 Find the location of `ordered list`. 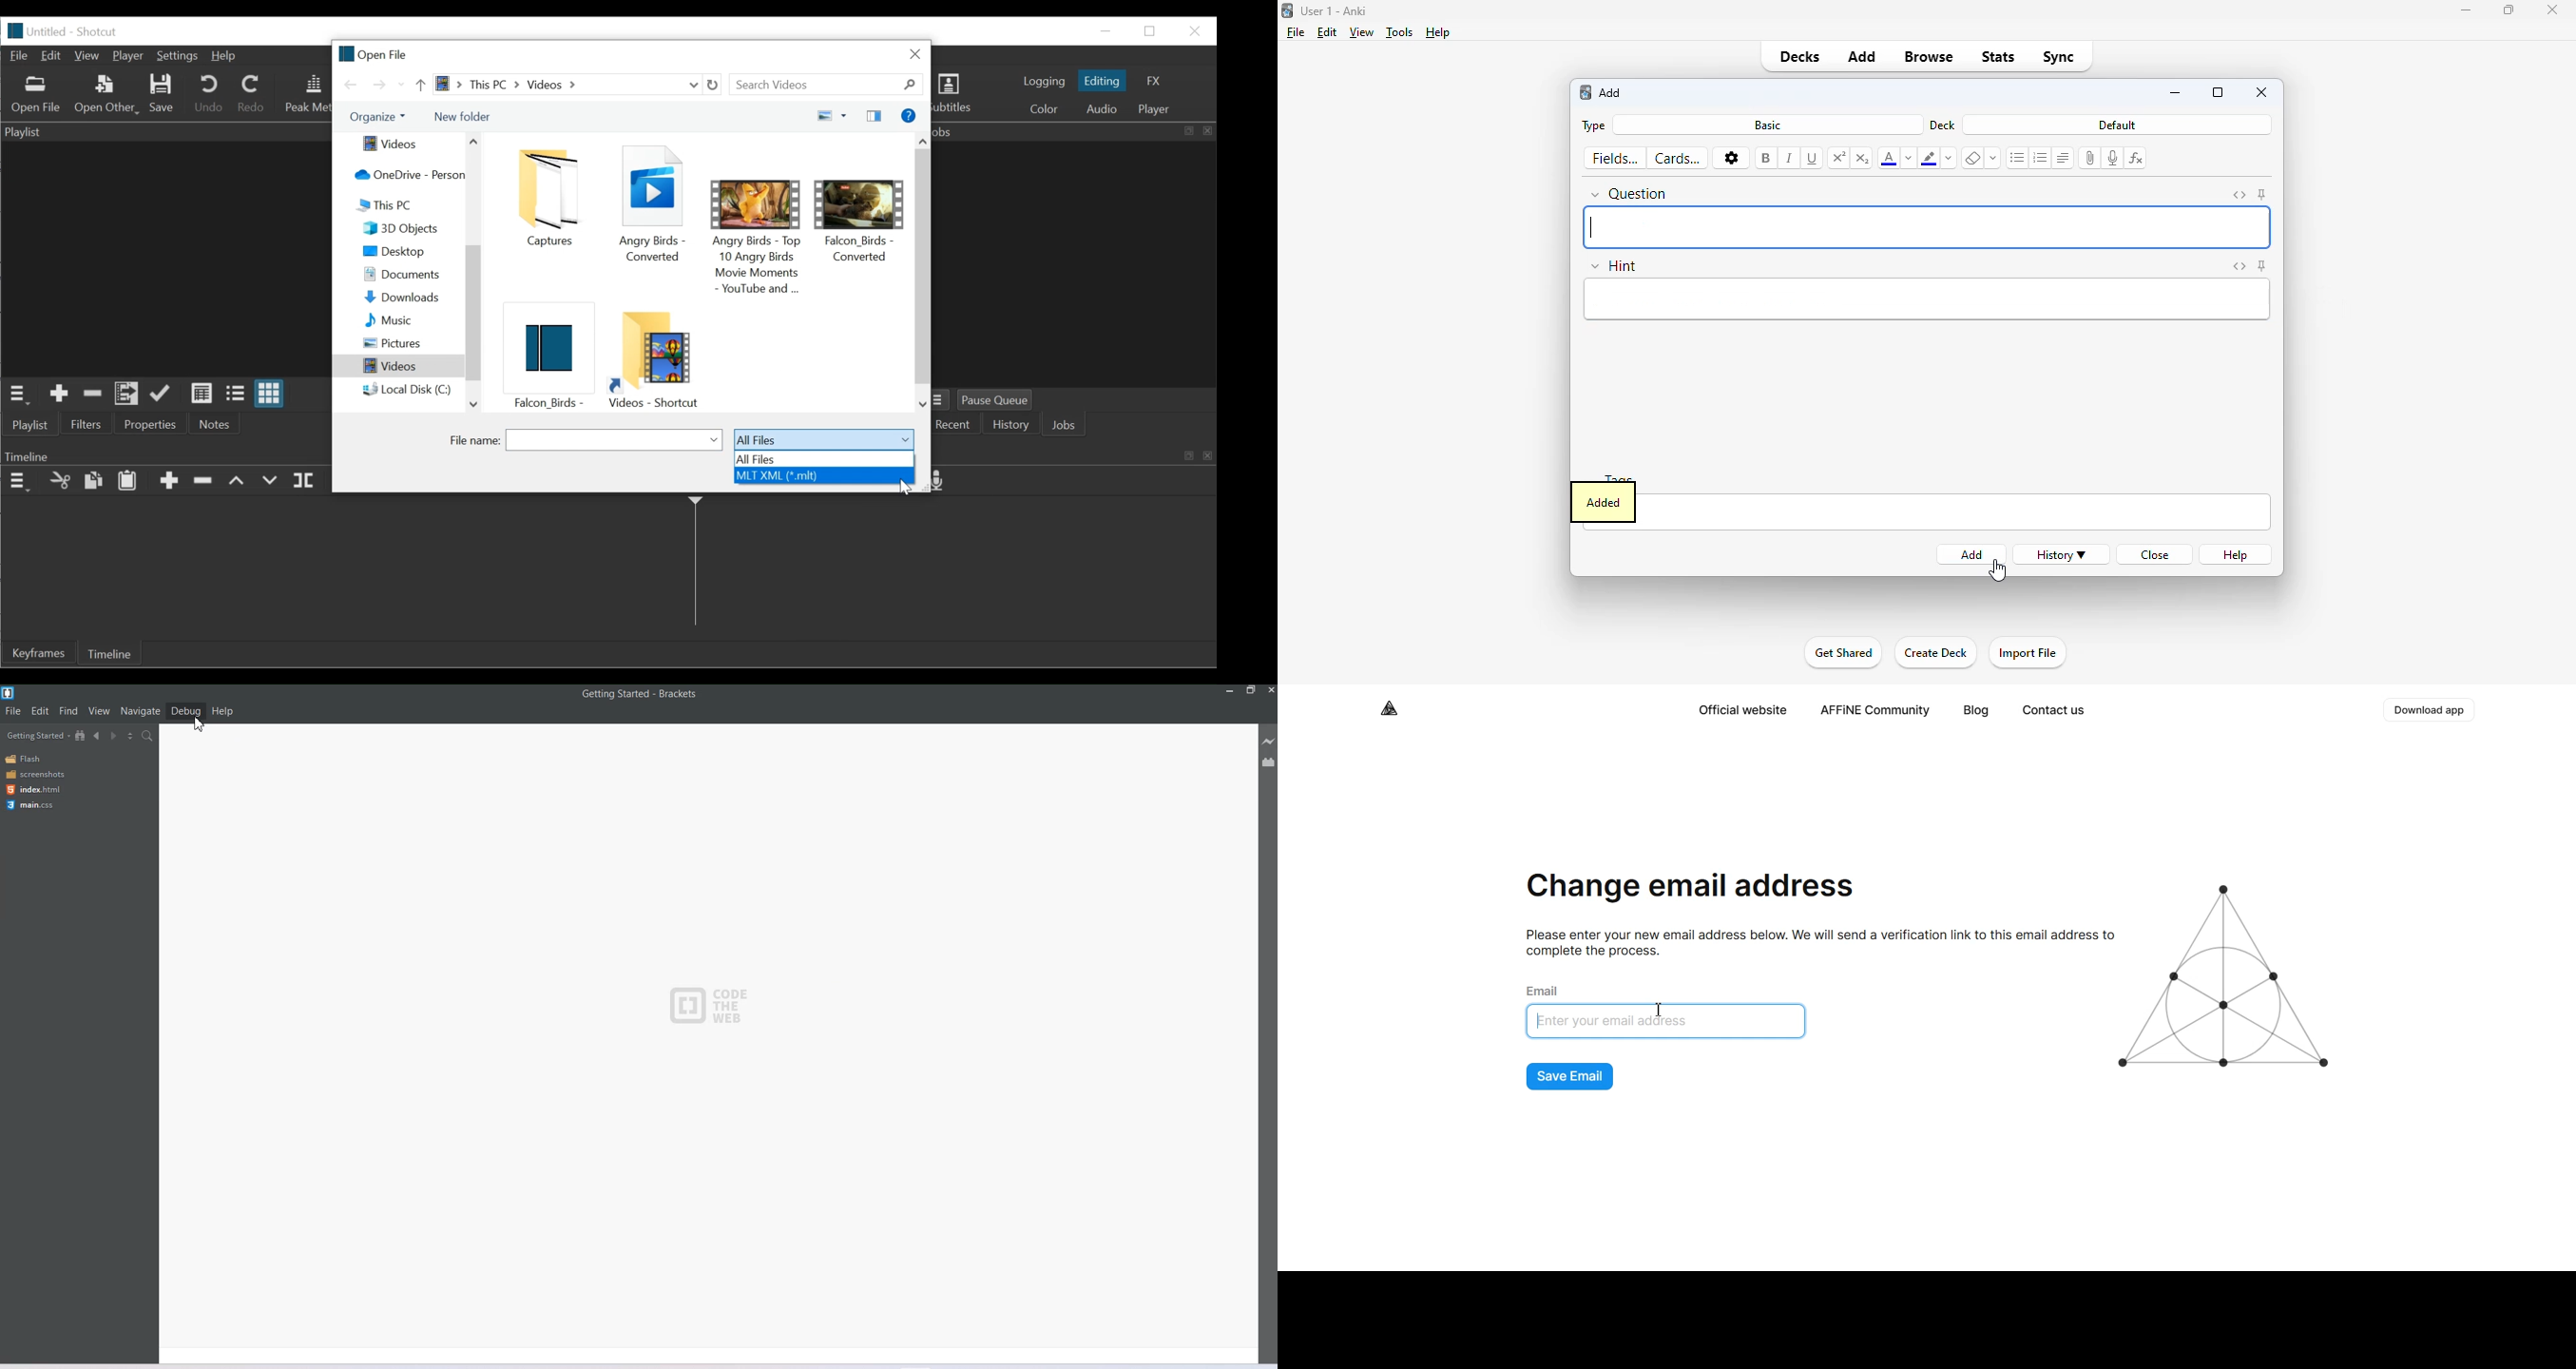

ordered list is located at coordinates (2041, 158).